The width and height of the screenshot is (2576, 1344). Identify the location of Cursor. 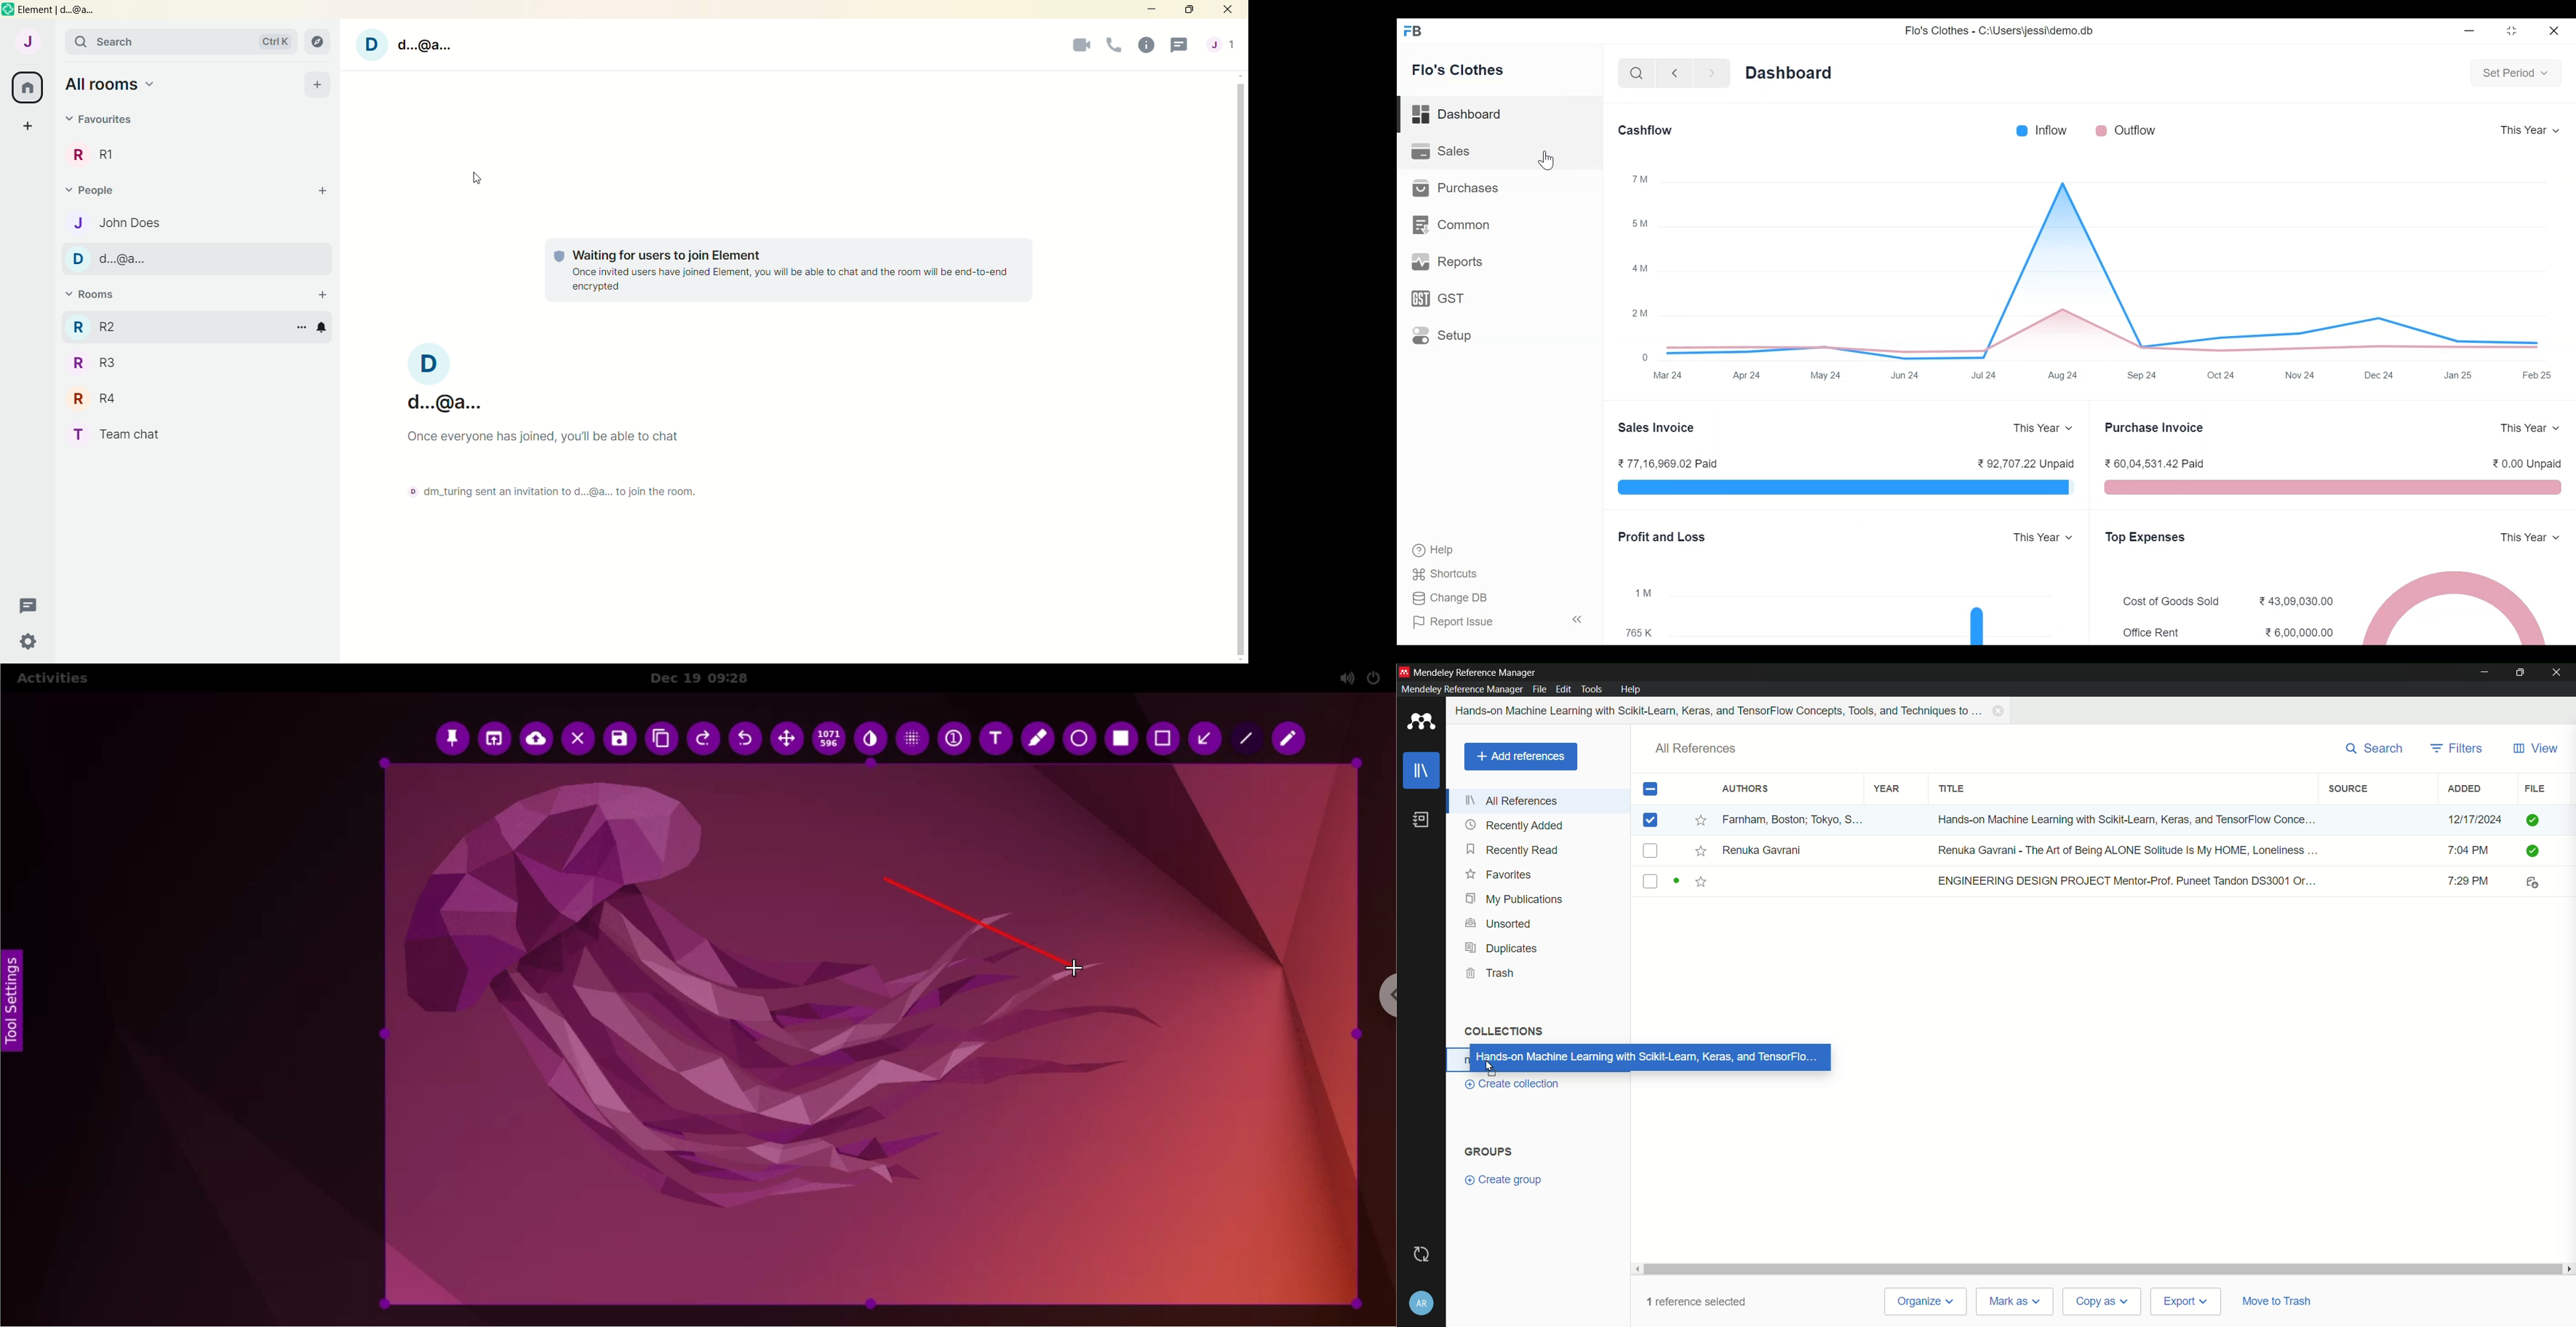
(1546, 159).